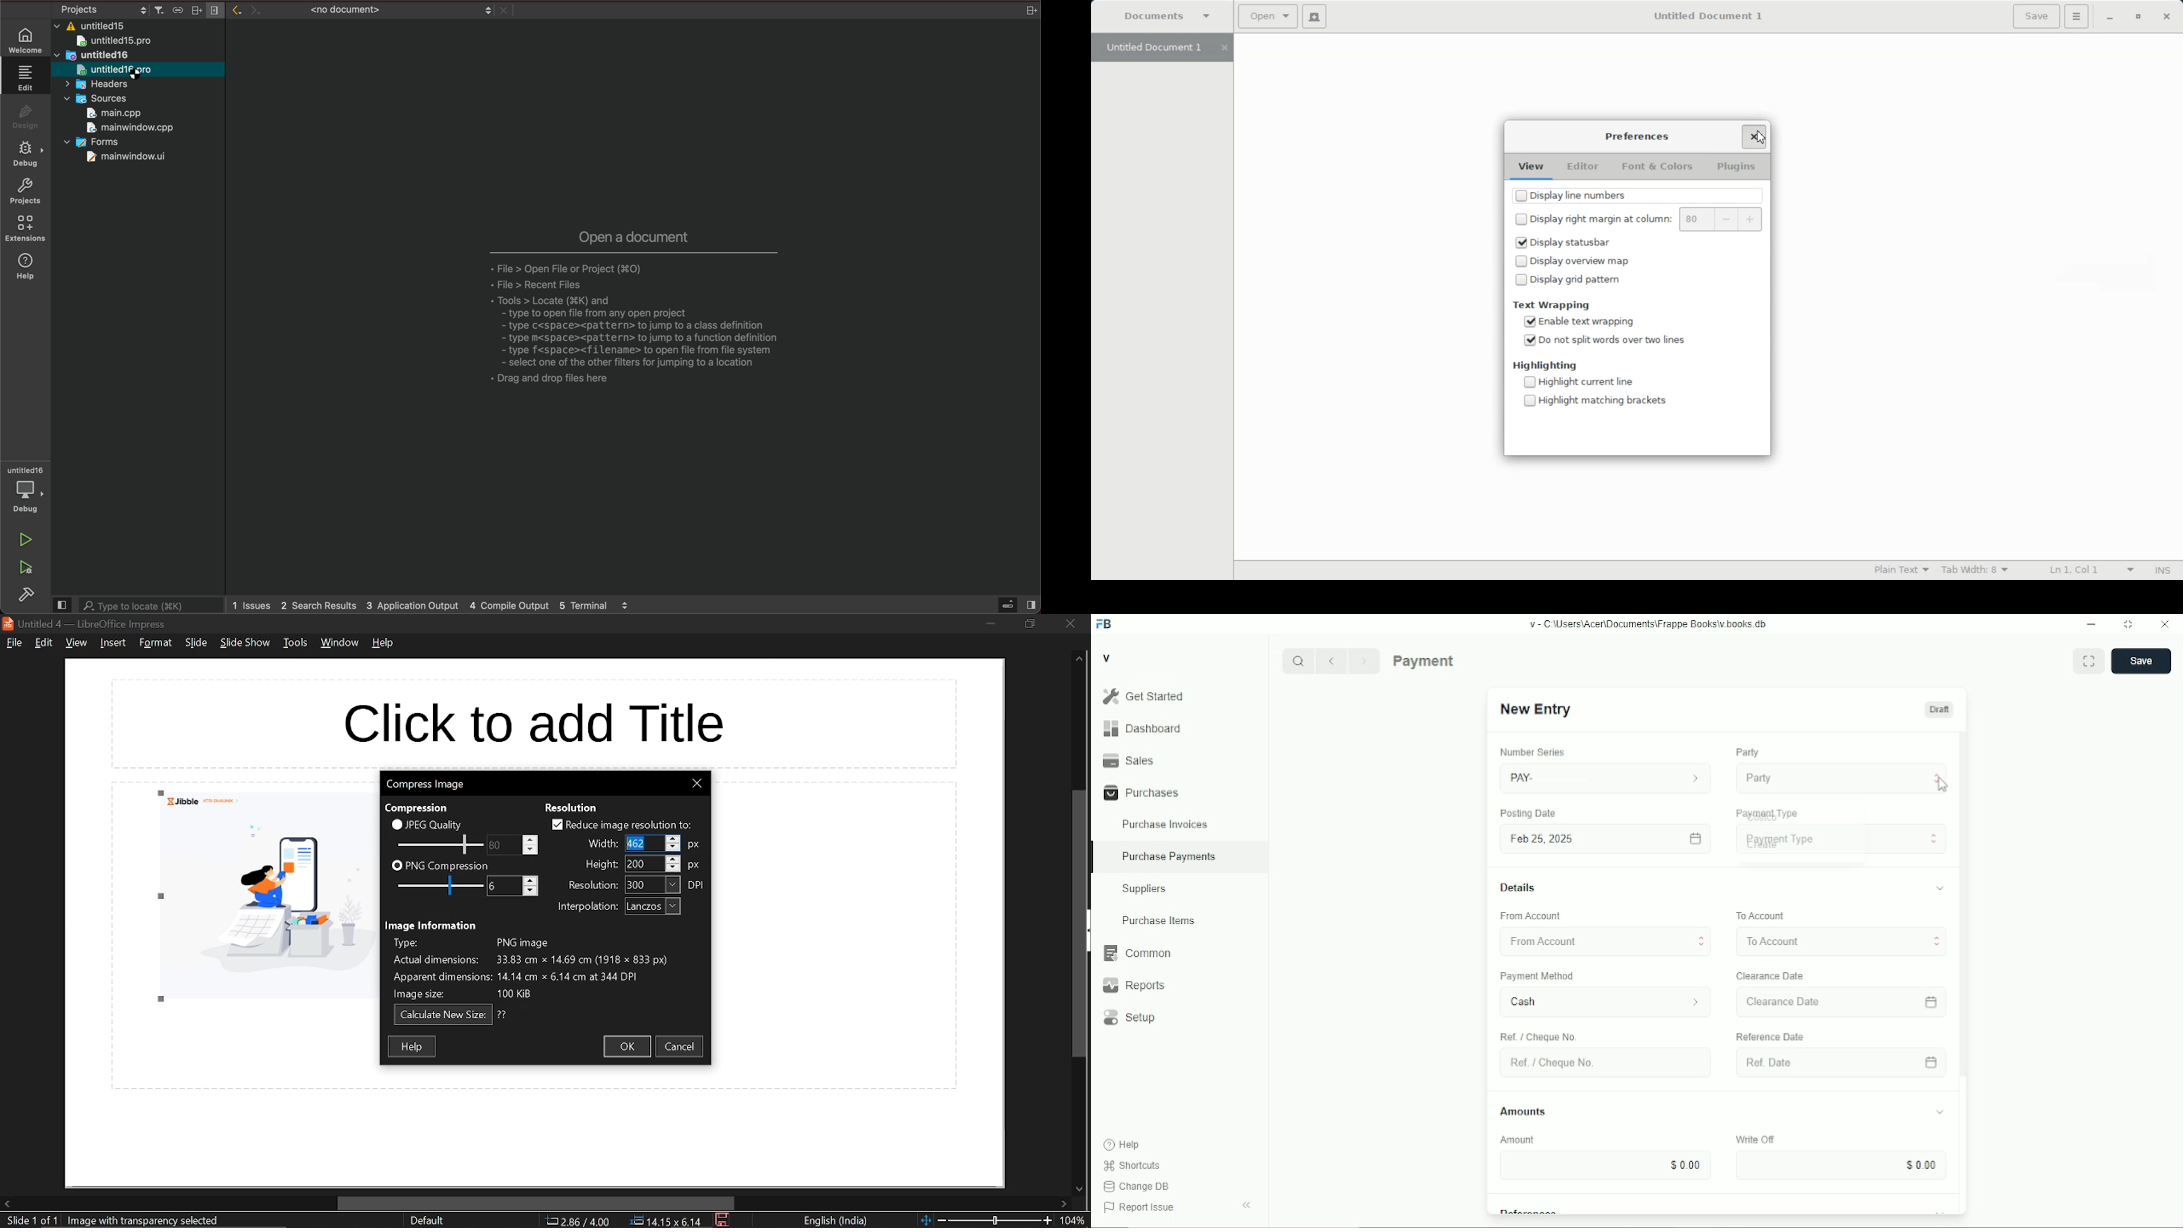 The image size is (2184, 1232). Describe the element at coordinates (1132, 1166) in the screenshot. I see `Shortcuts` at that location.